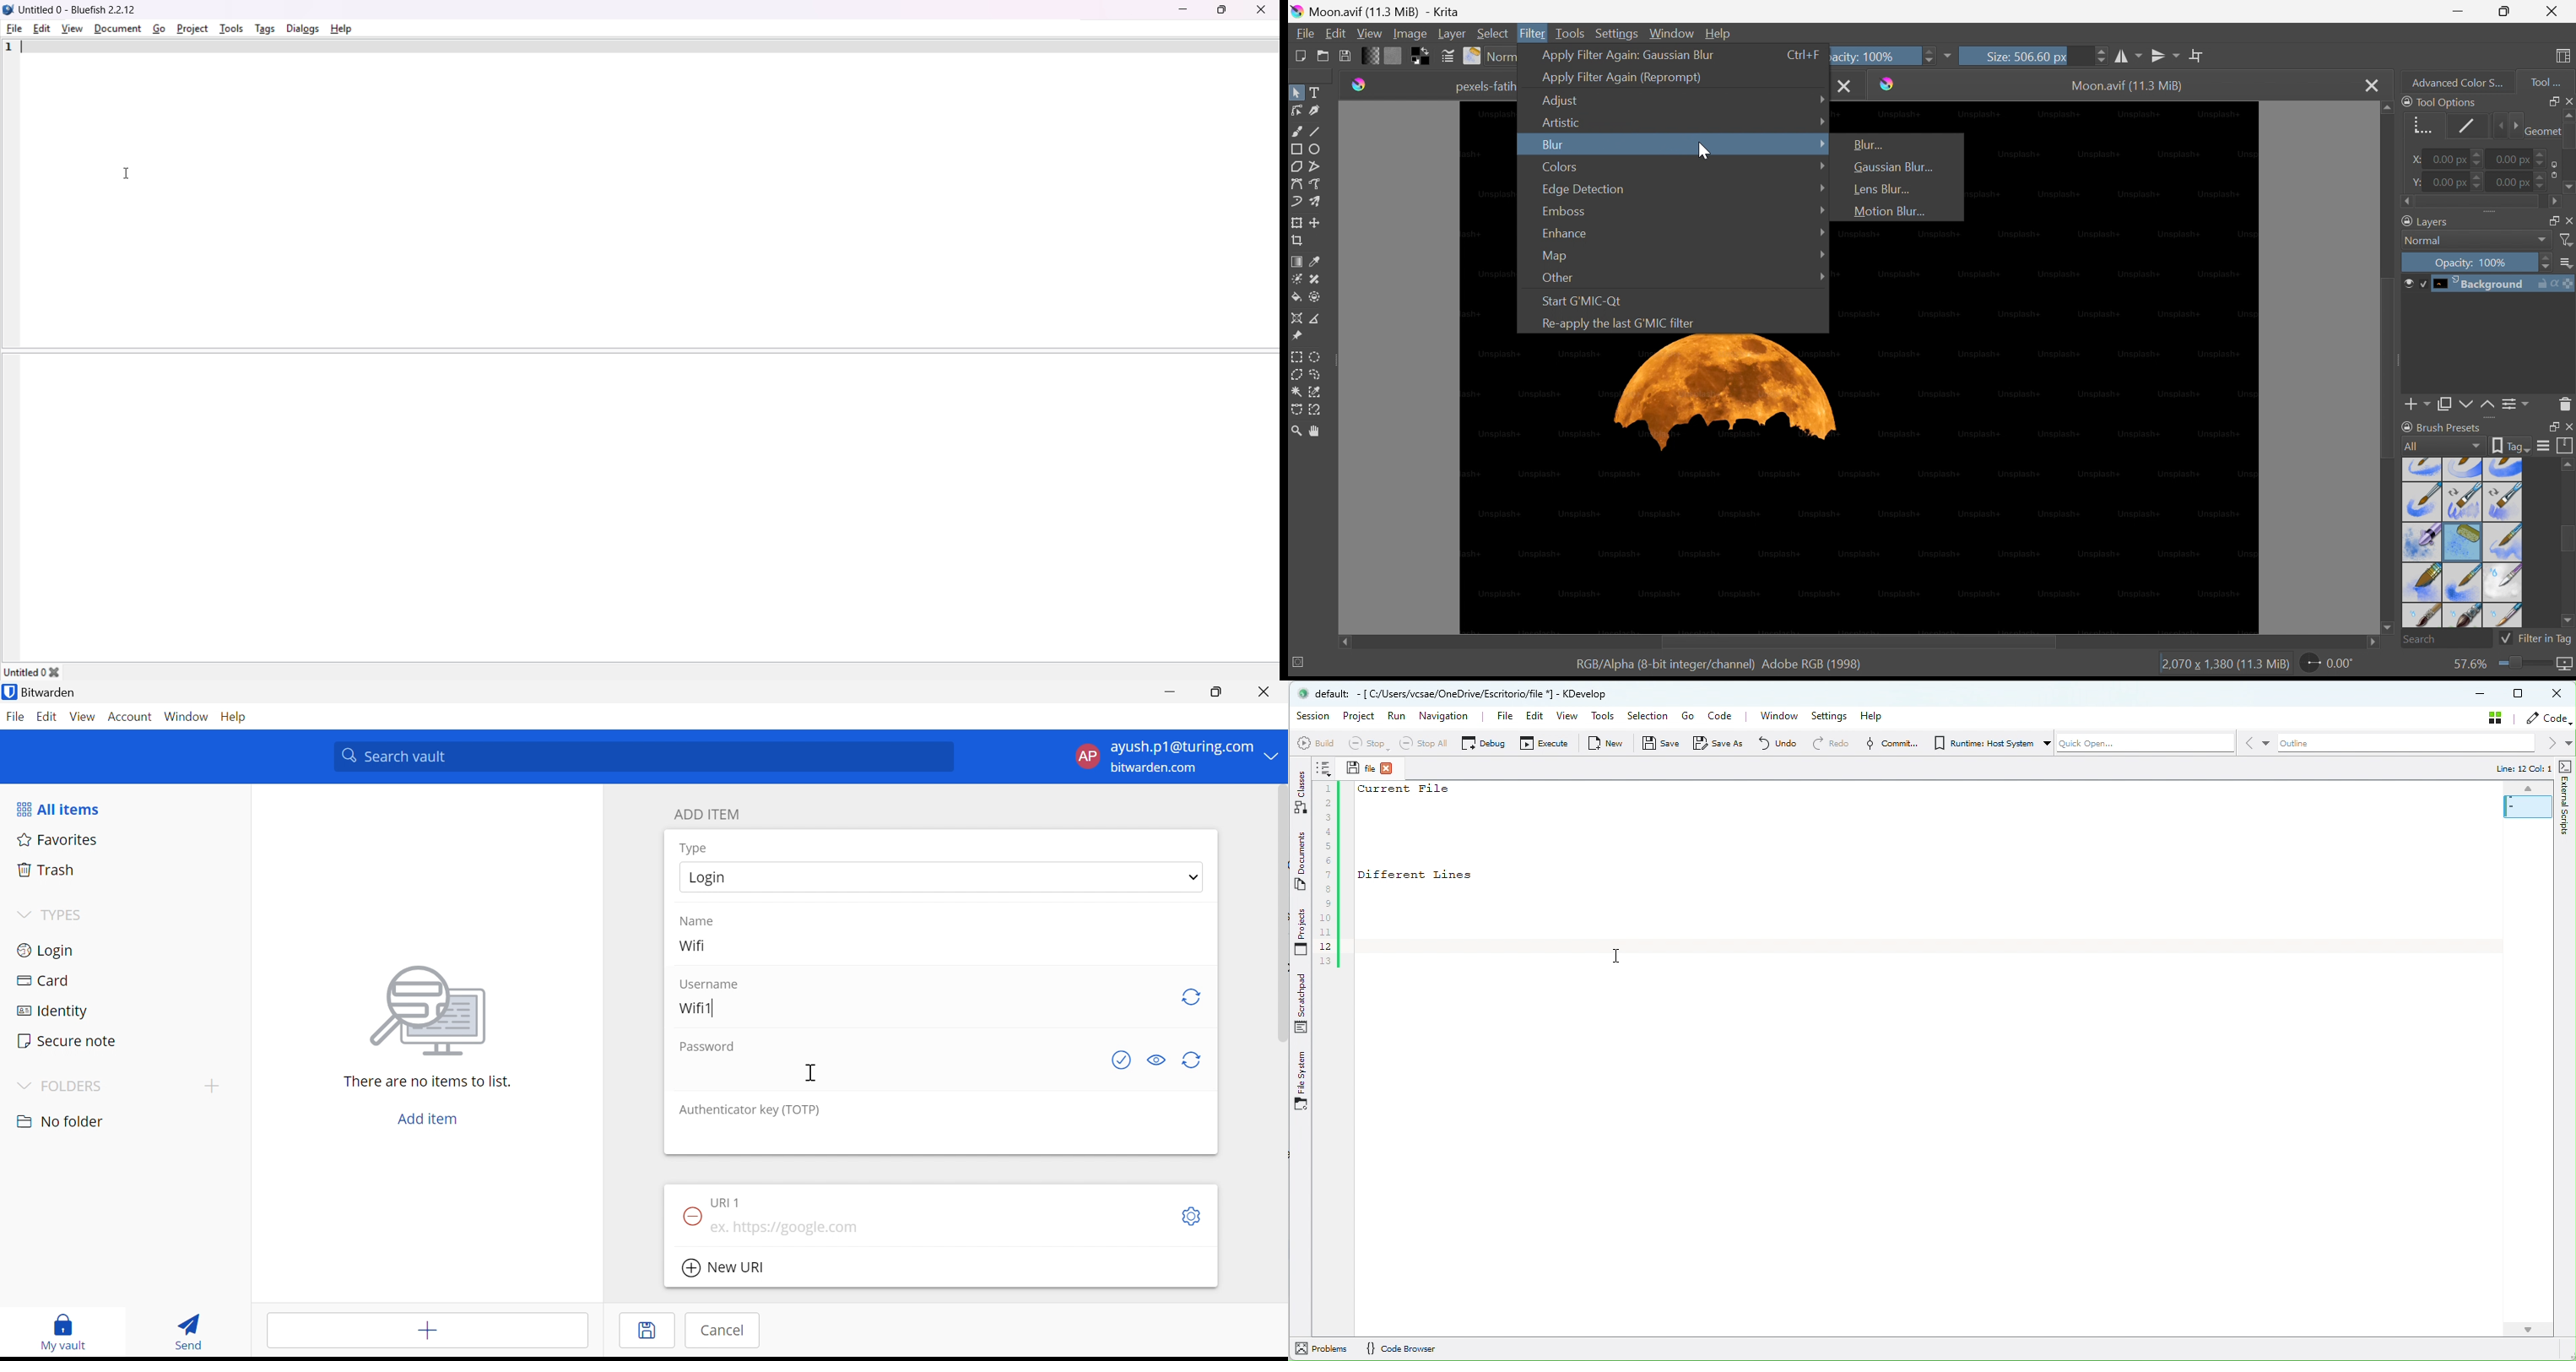  What do you see at coordinates (46, 868) in the screenshot?
I see `Trash` at bounding box center [46, 868].